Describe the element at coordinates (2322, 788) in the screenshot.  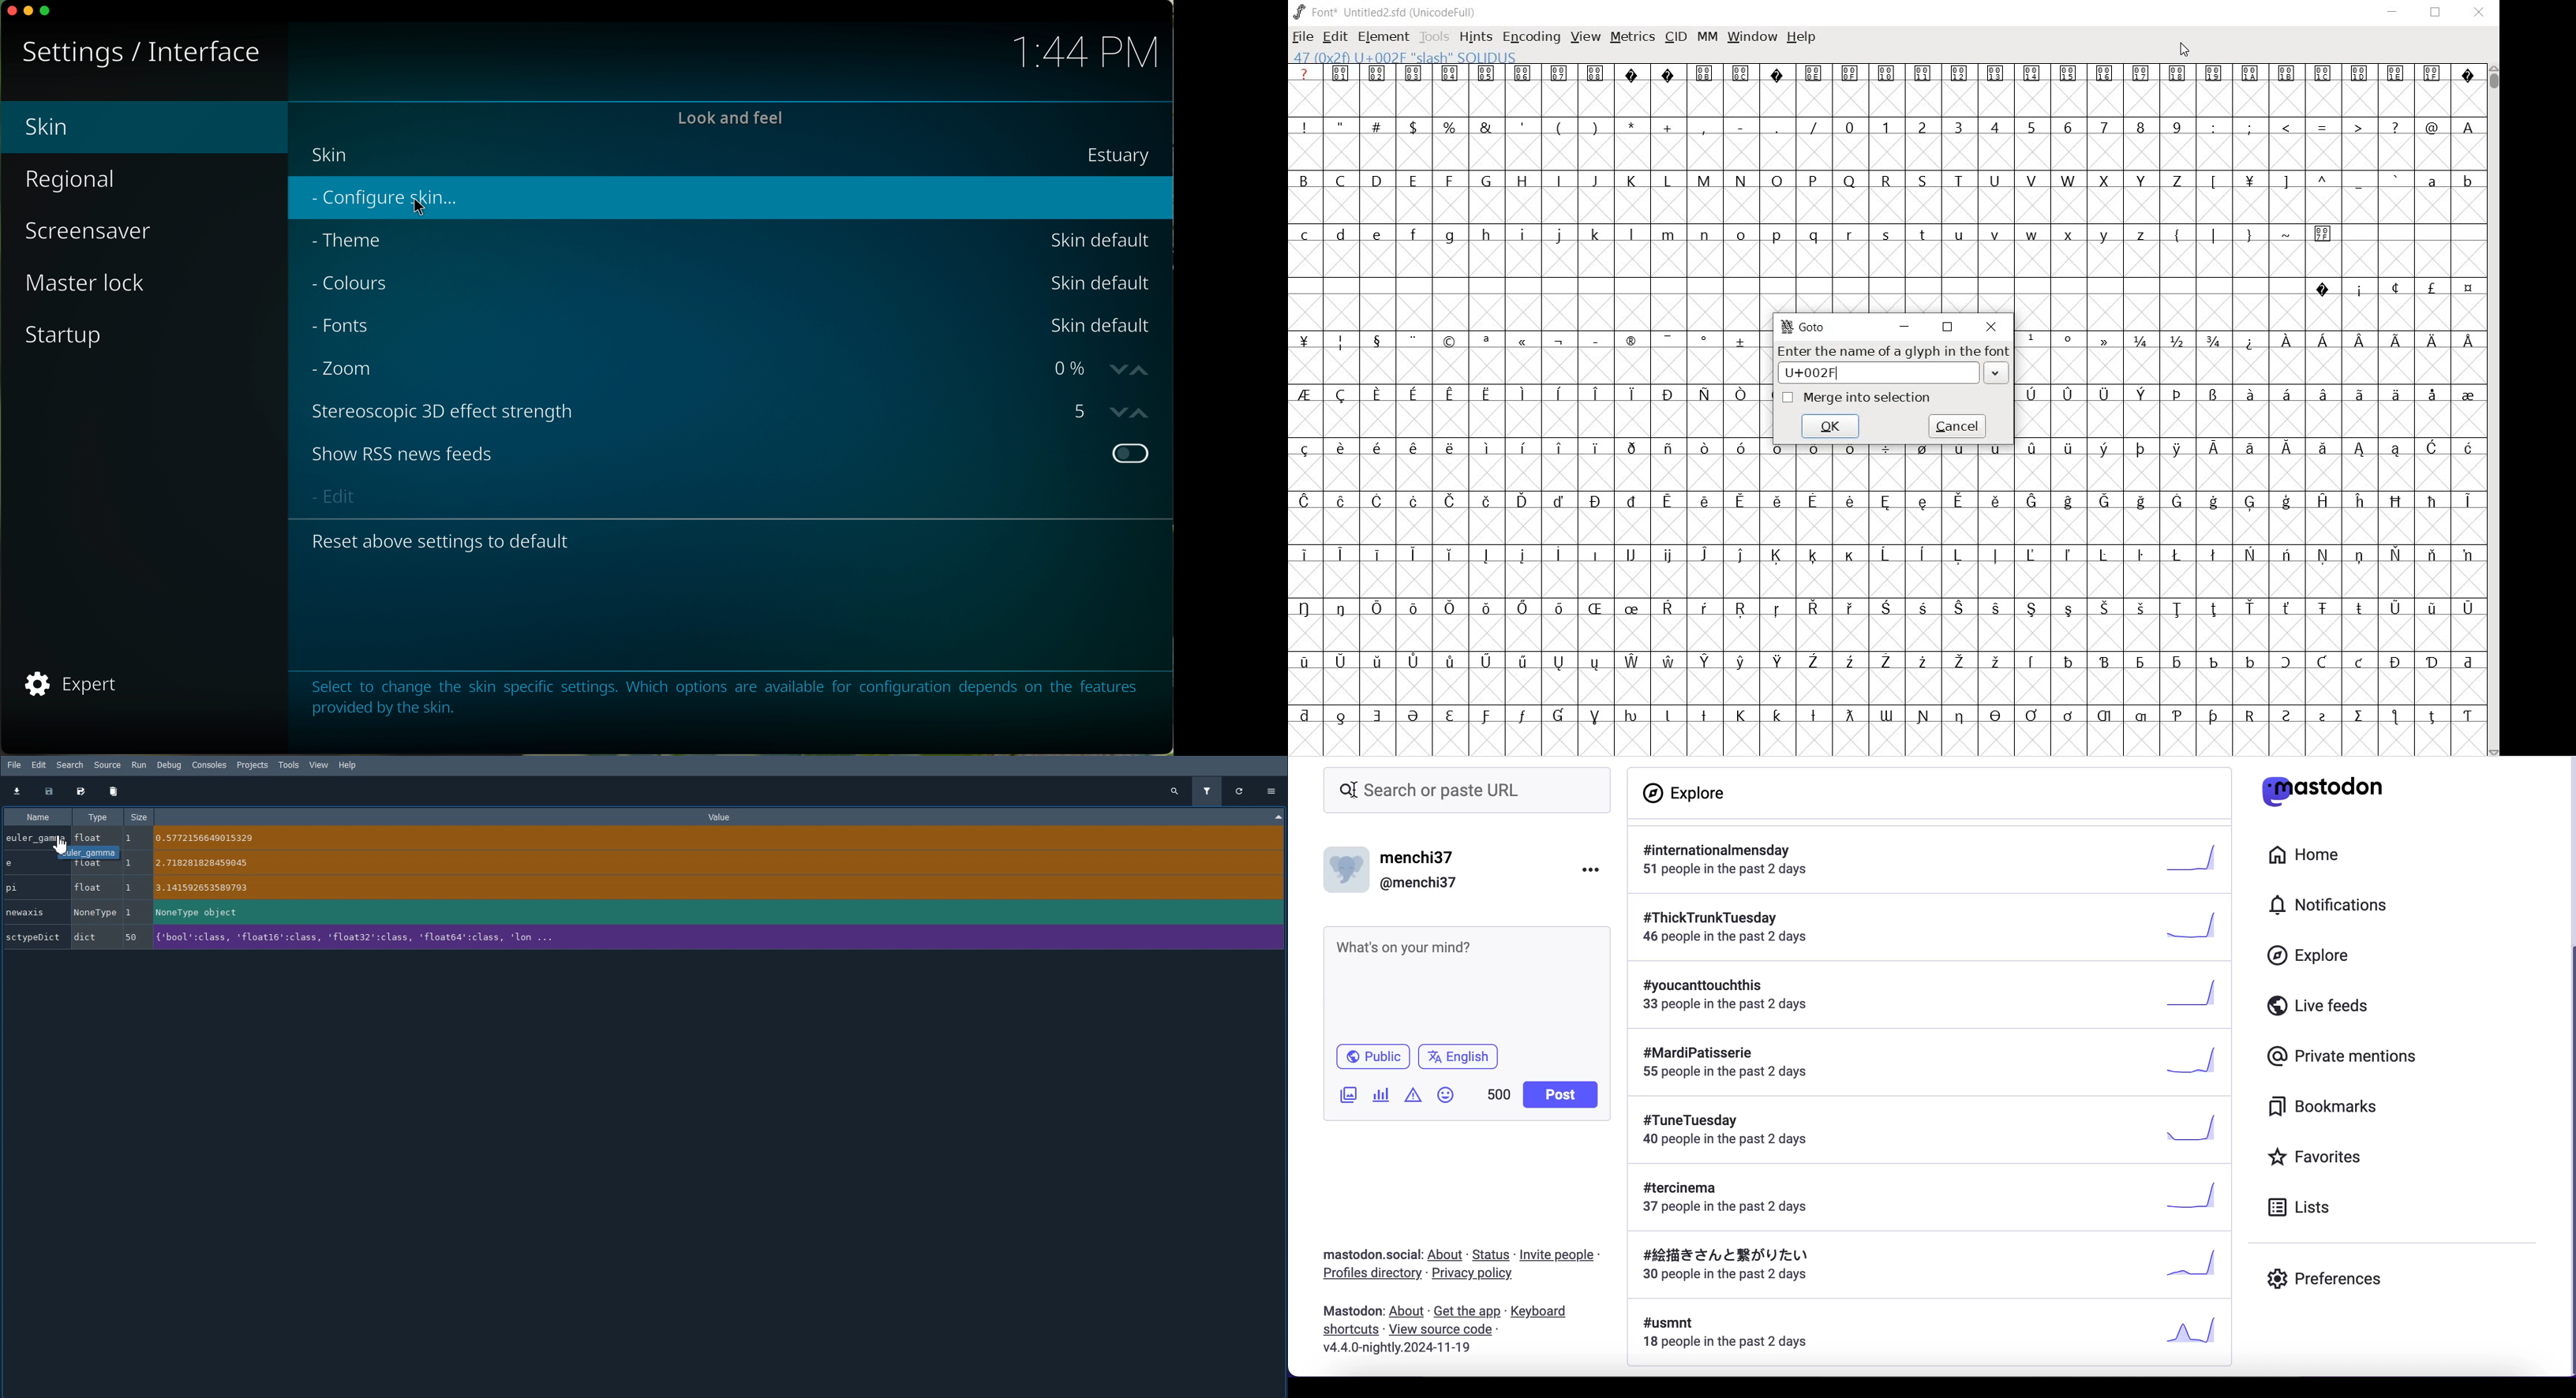
I see `mastodon logo` at that location.